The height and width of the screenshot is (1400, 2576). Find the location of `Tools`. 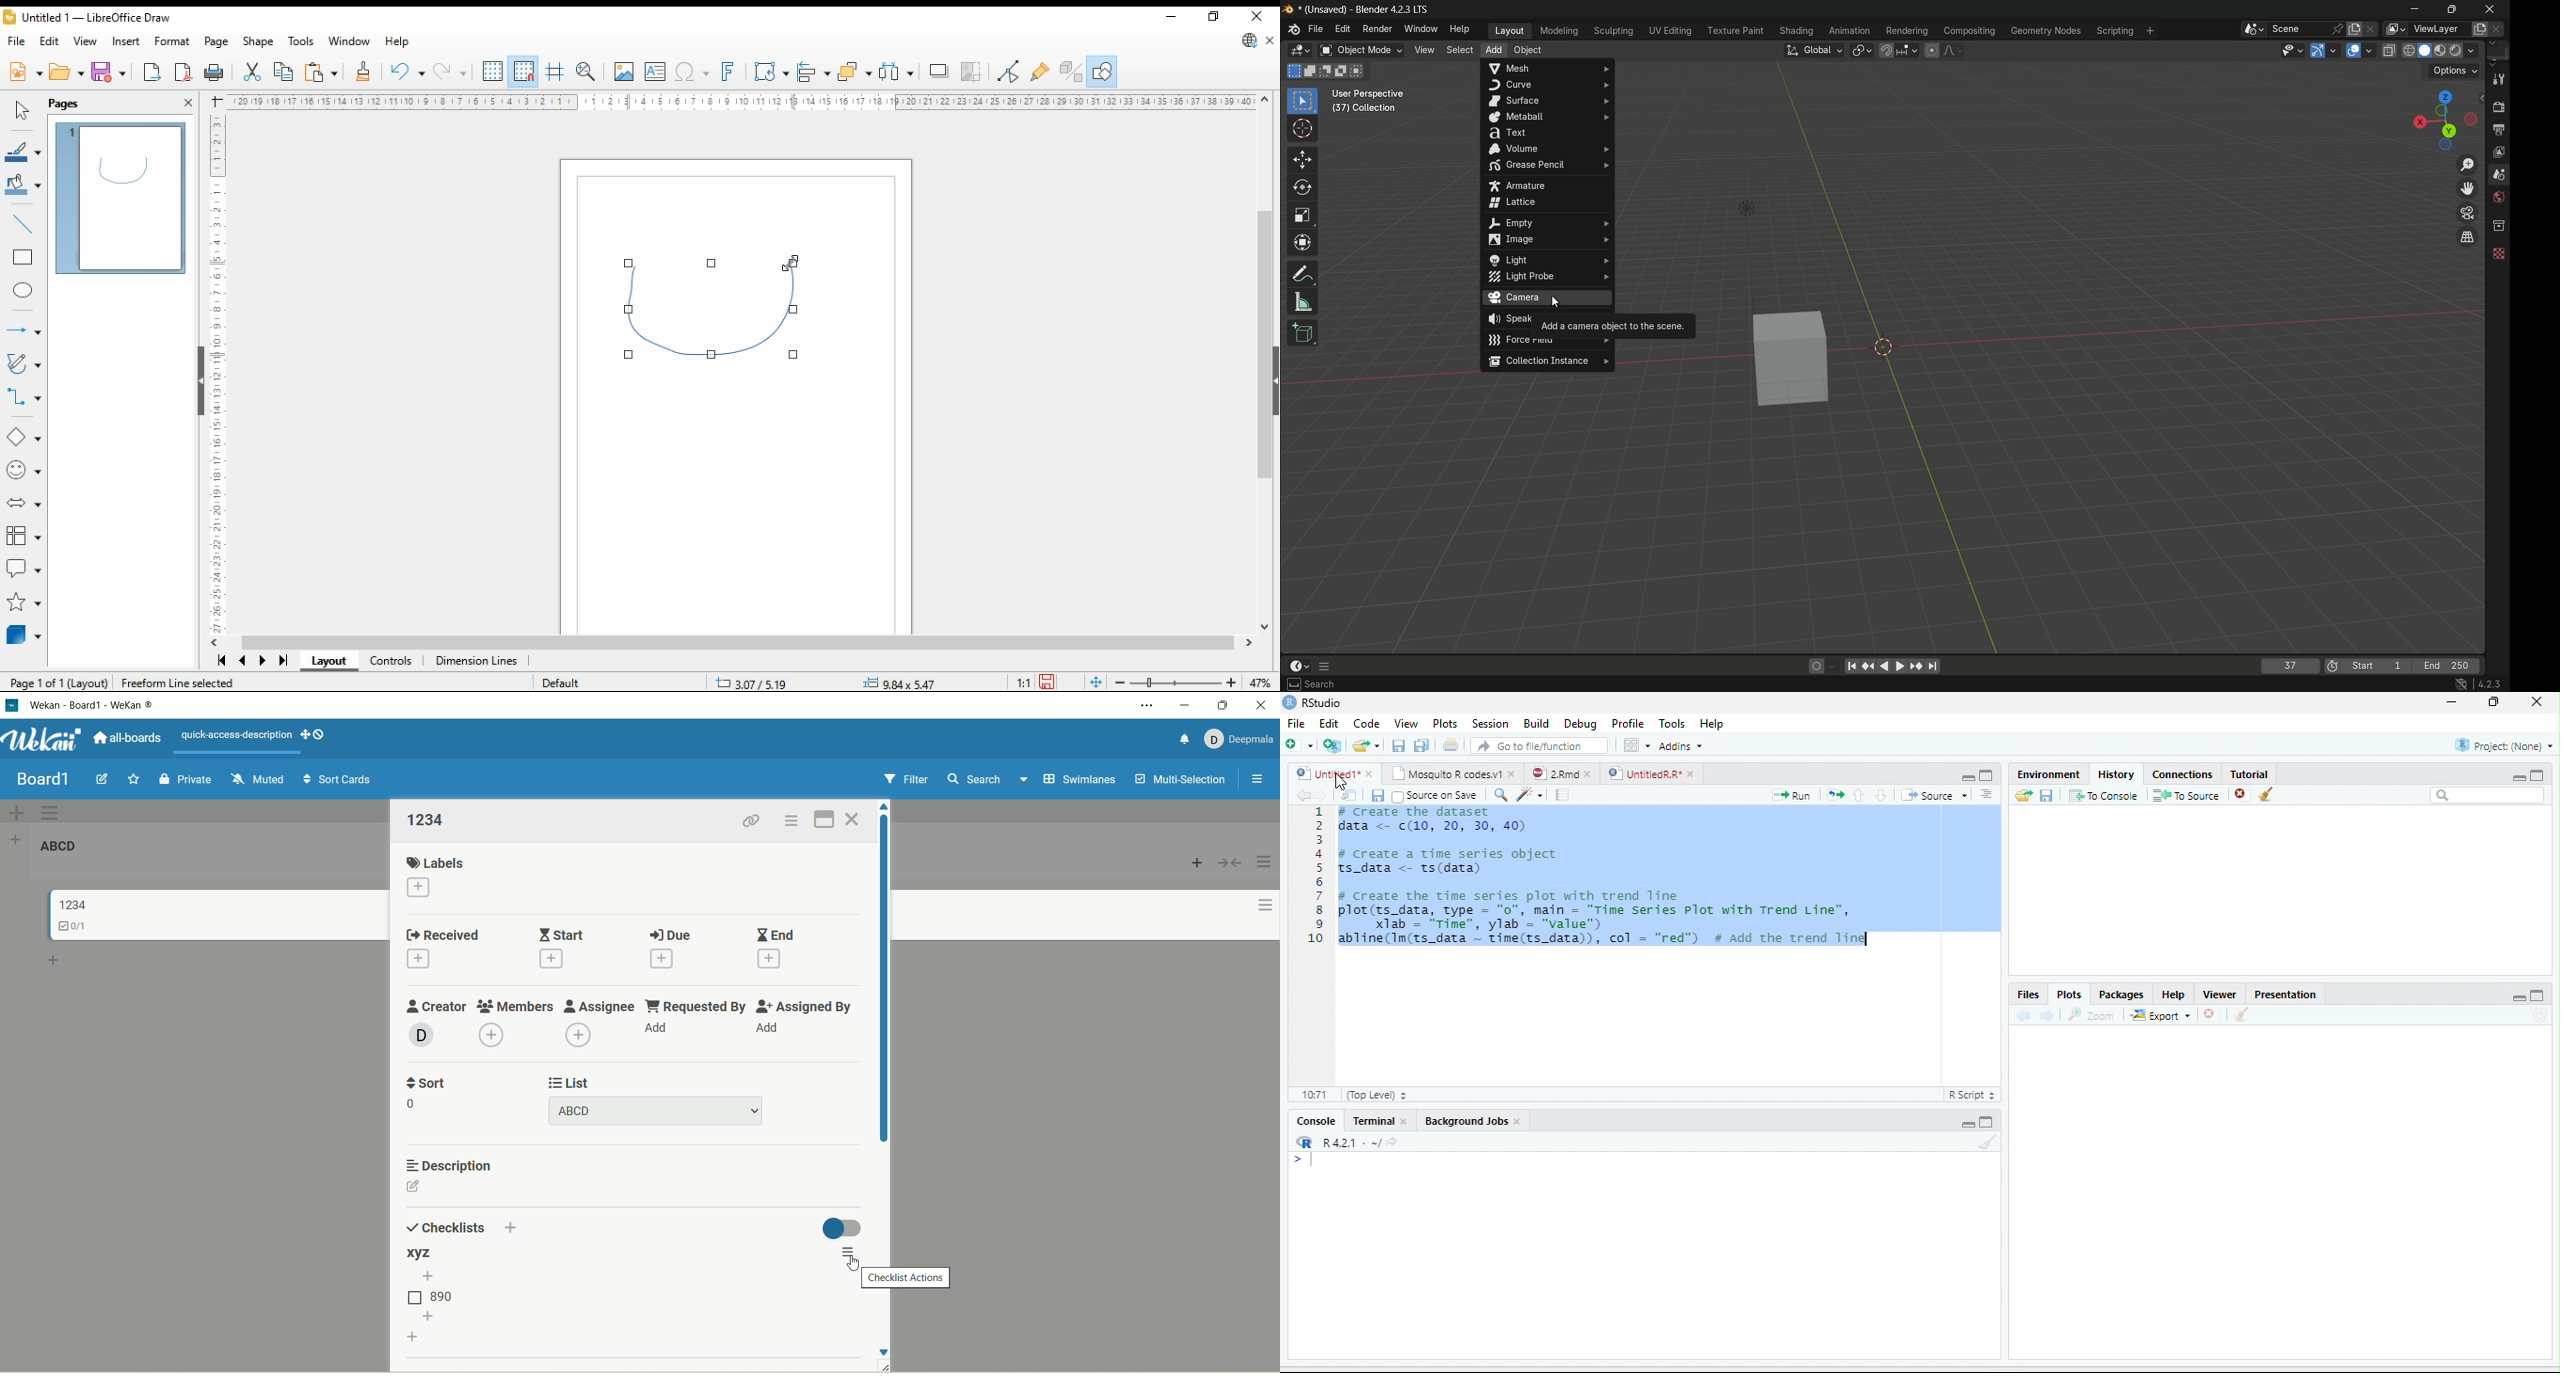

Tools is located at coordinates (1671, 723).